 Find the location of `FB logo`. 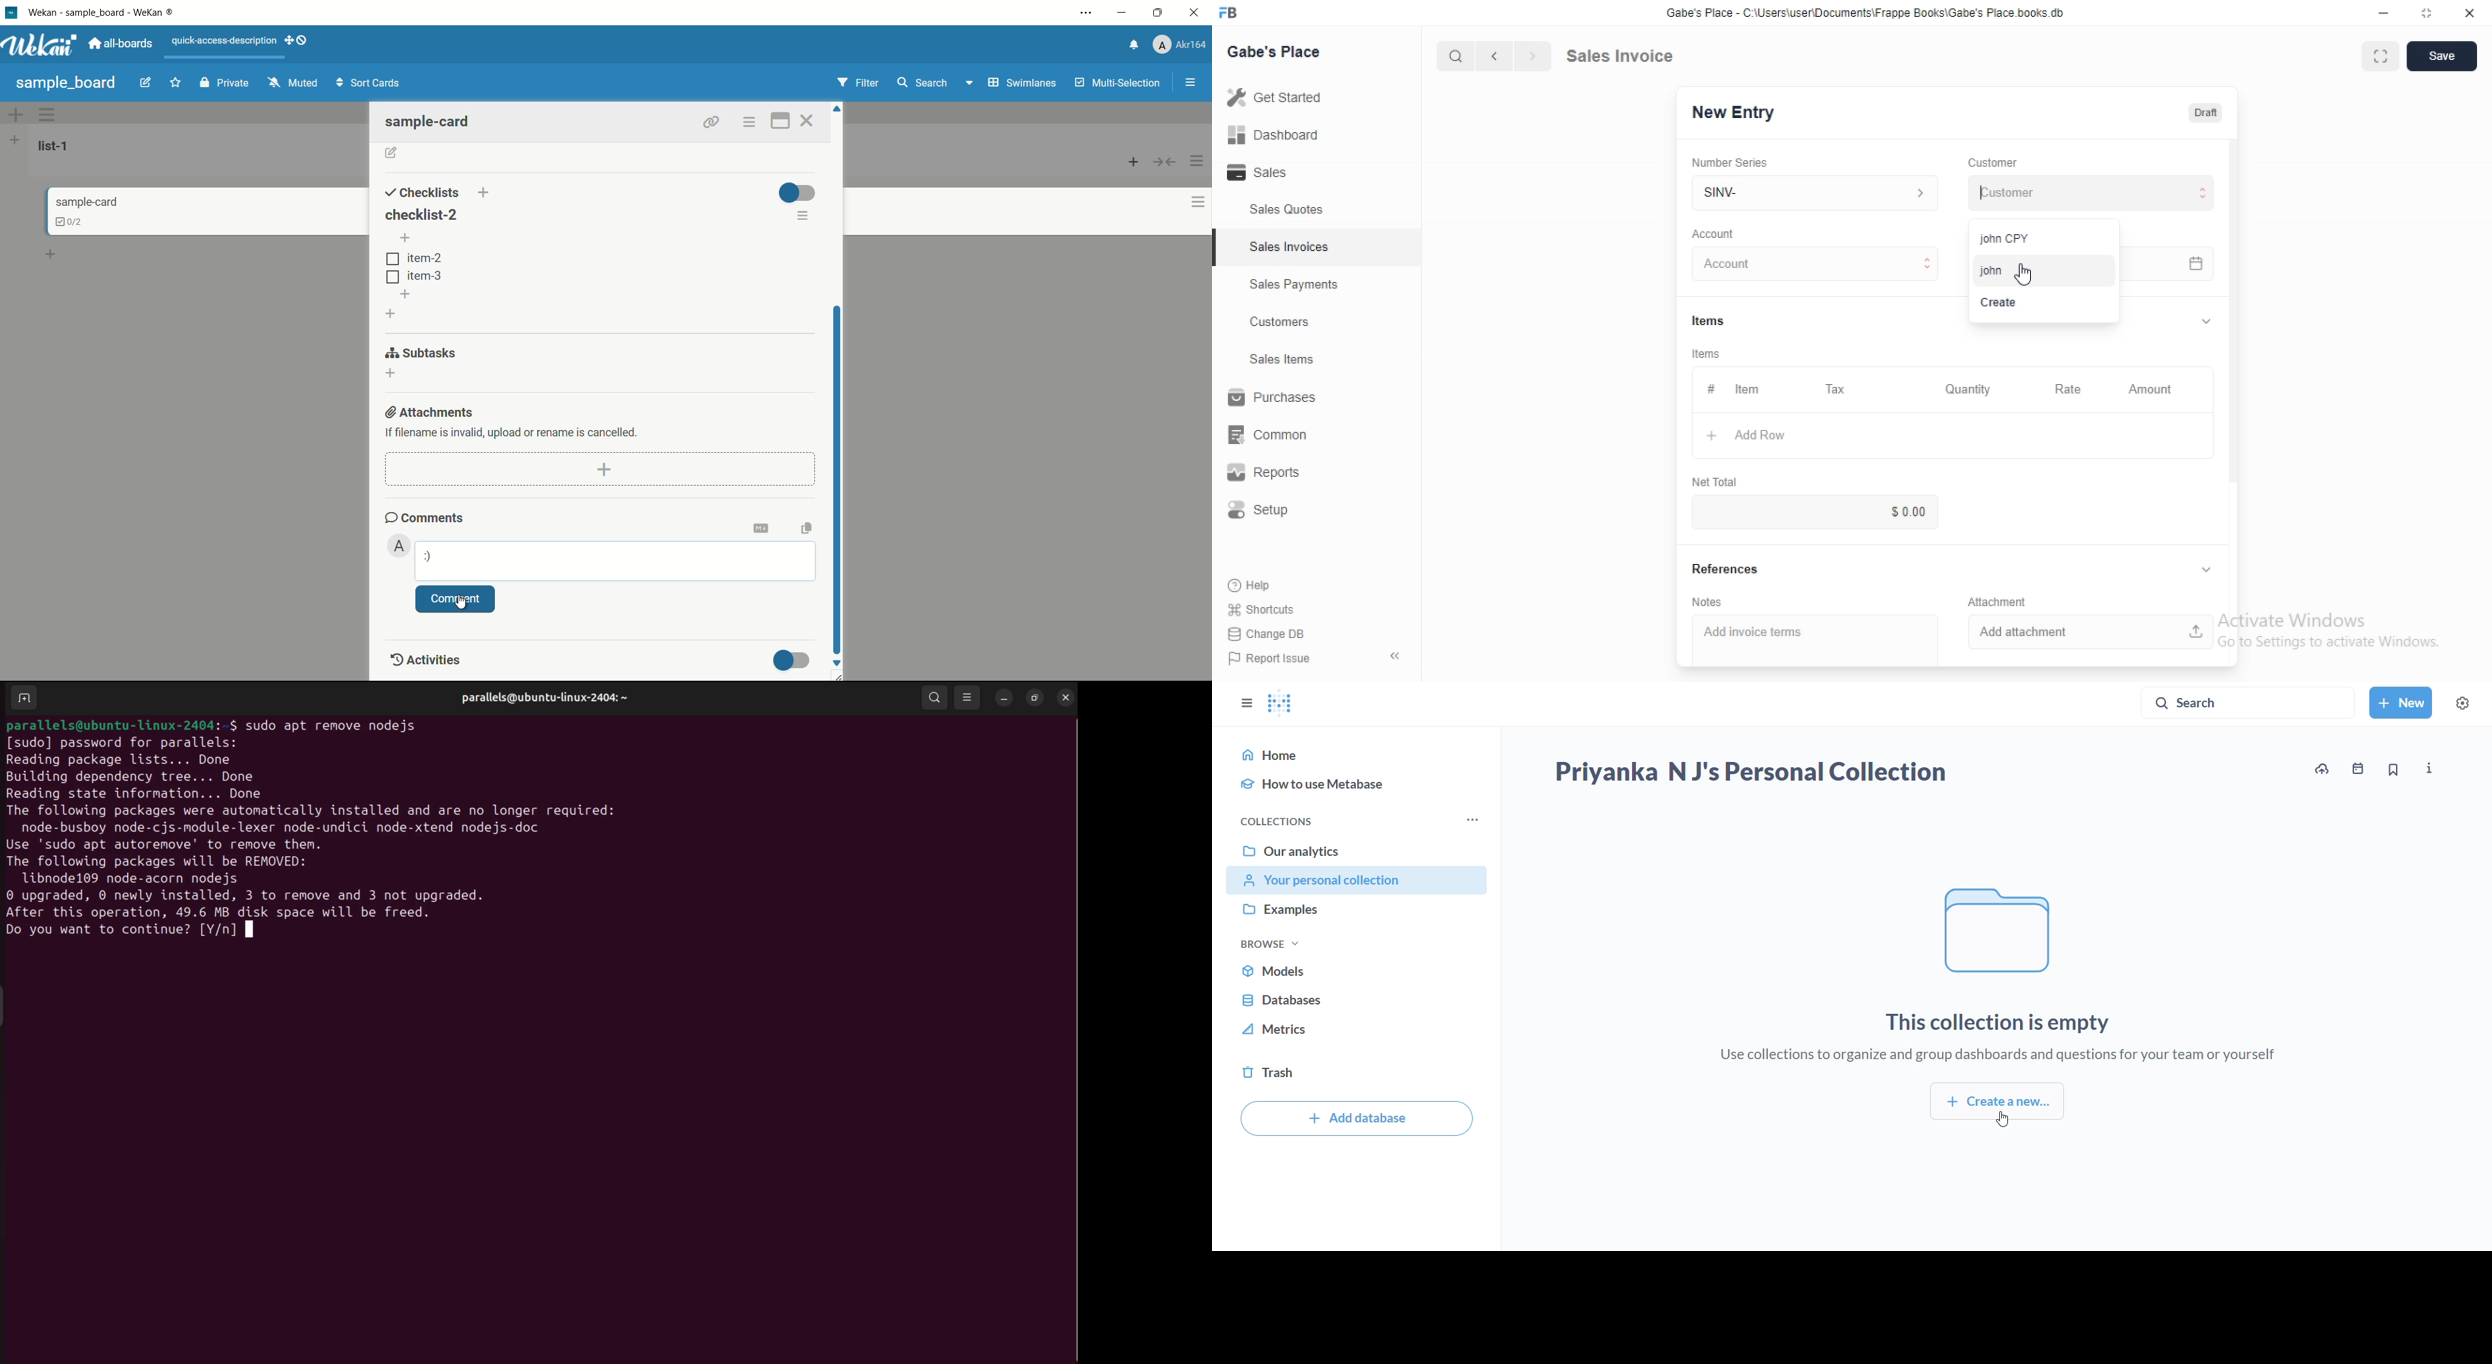

FB logo is located at coordinates (1232, 13).